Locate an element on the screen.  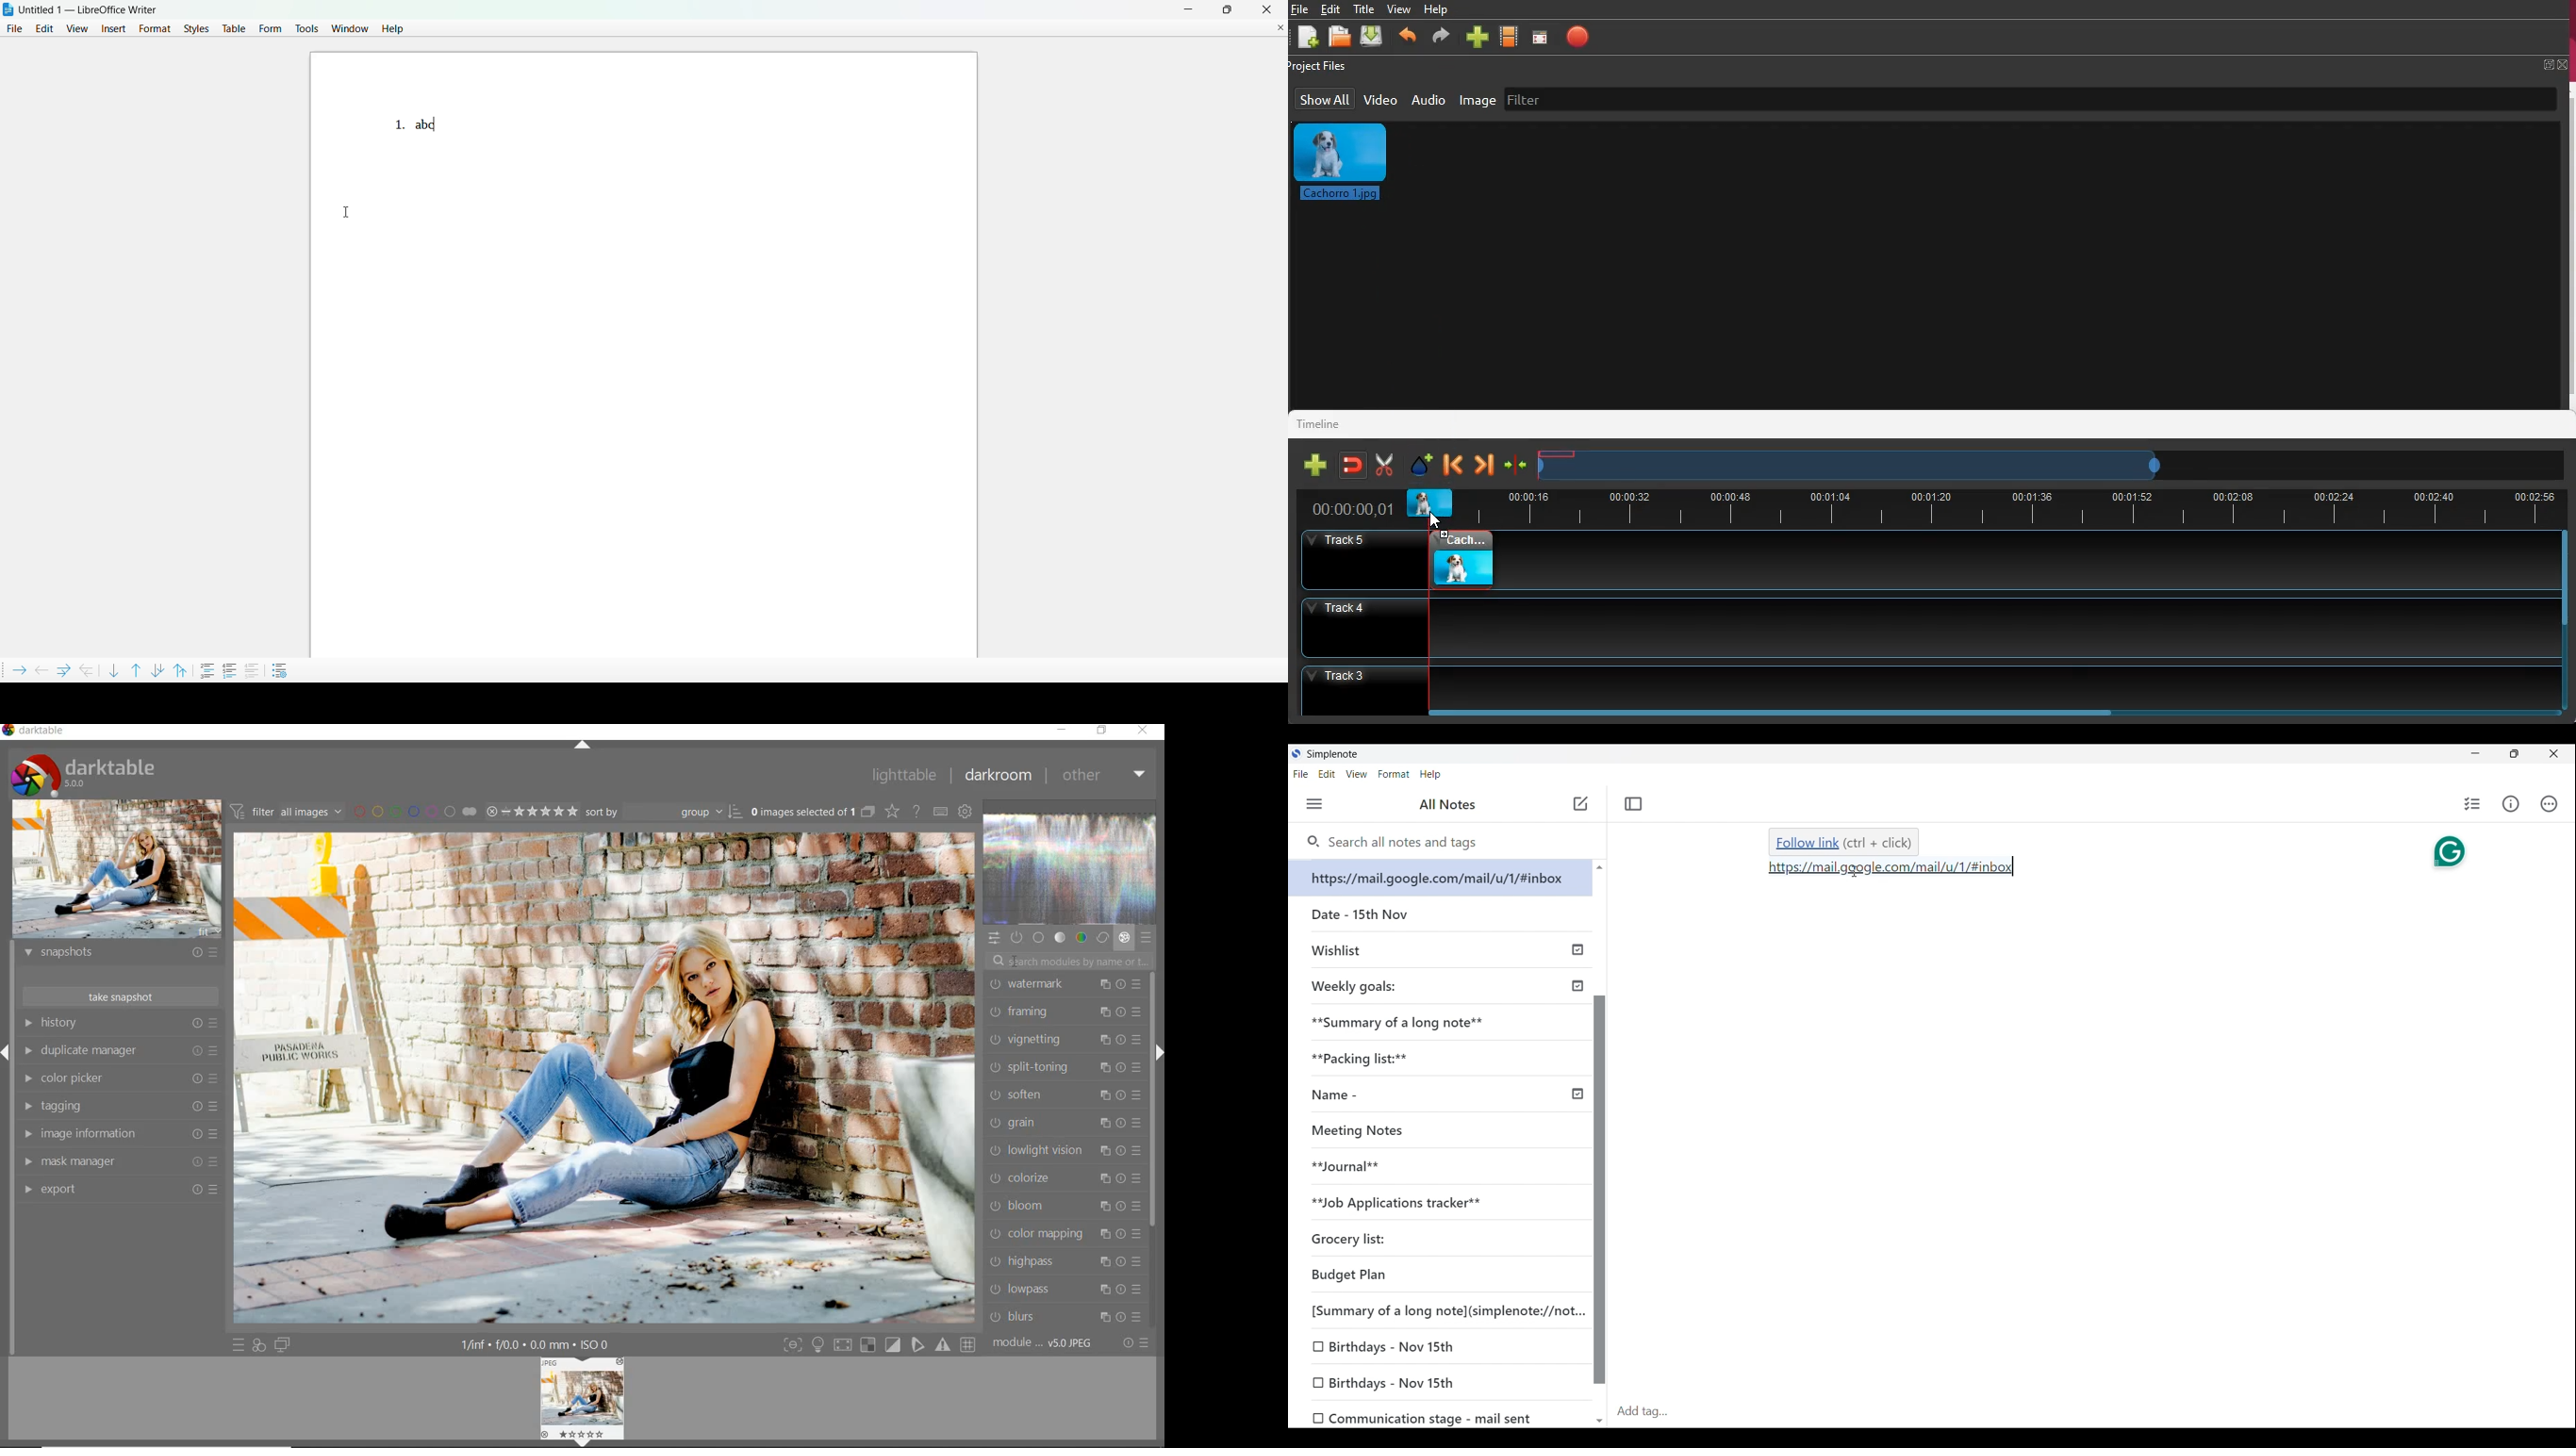
**Journal** is located at coordinates (1349, 1164).